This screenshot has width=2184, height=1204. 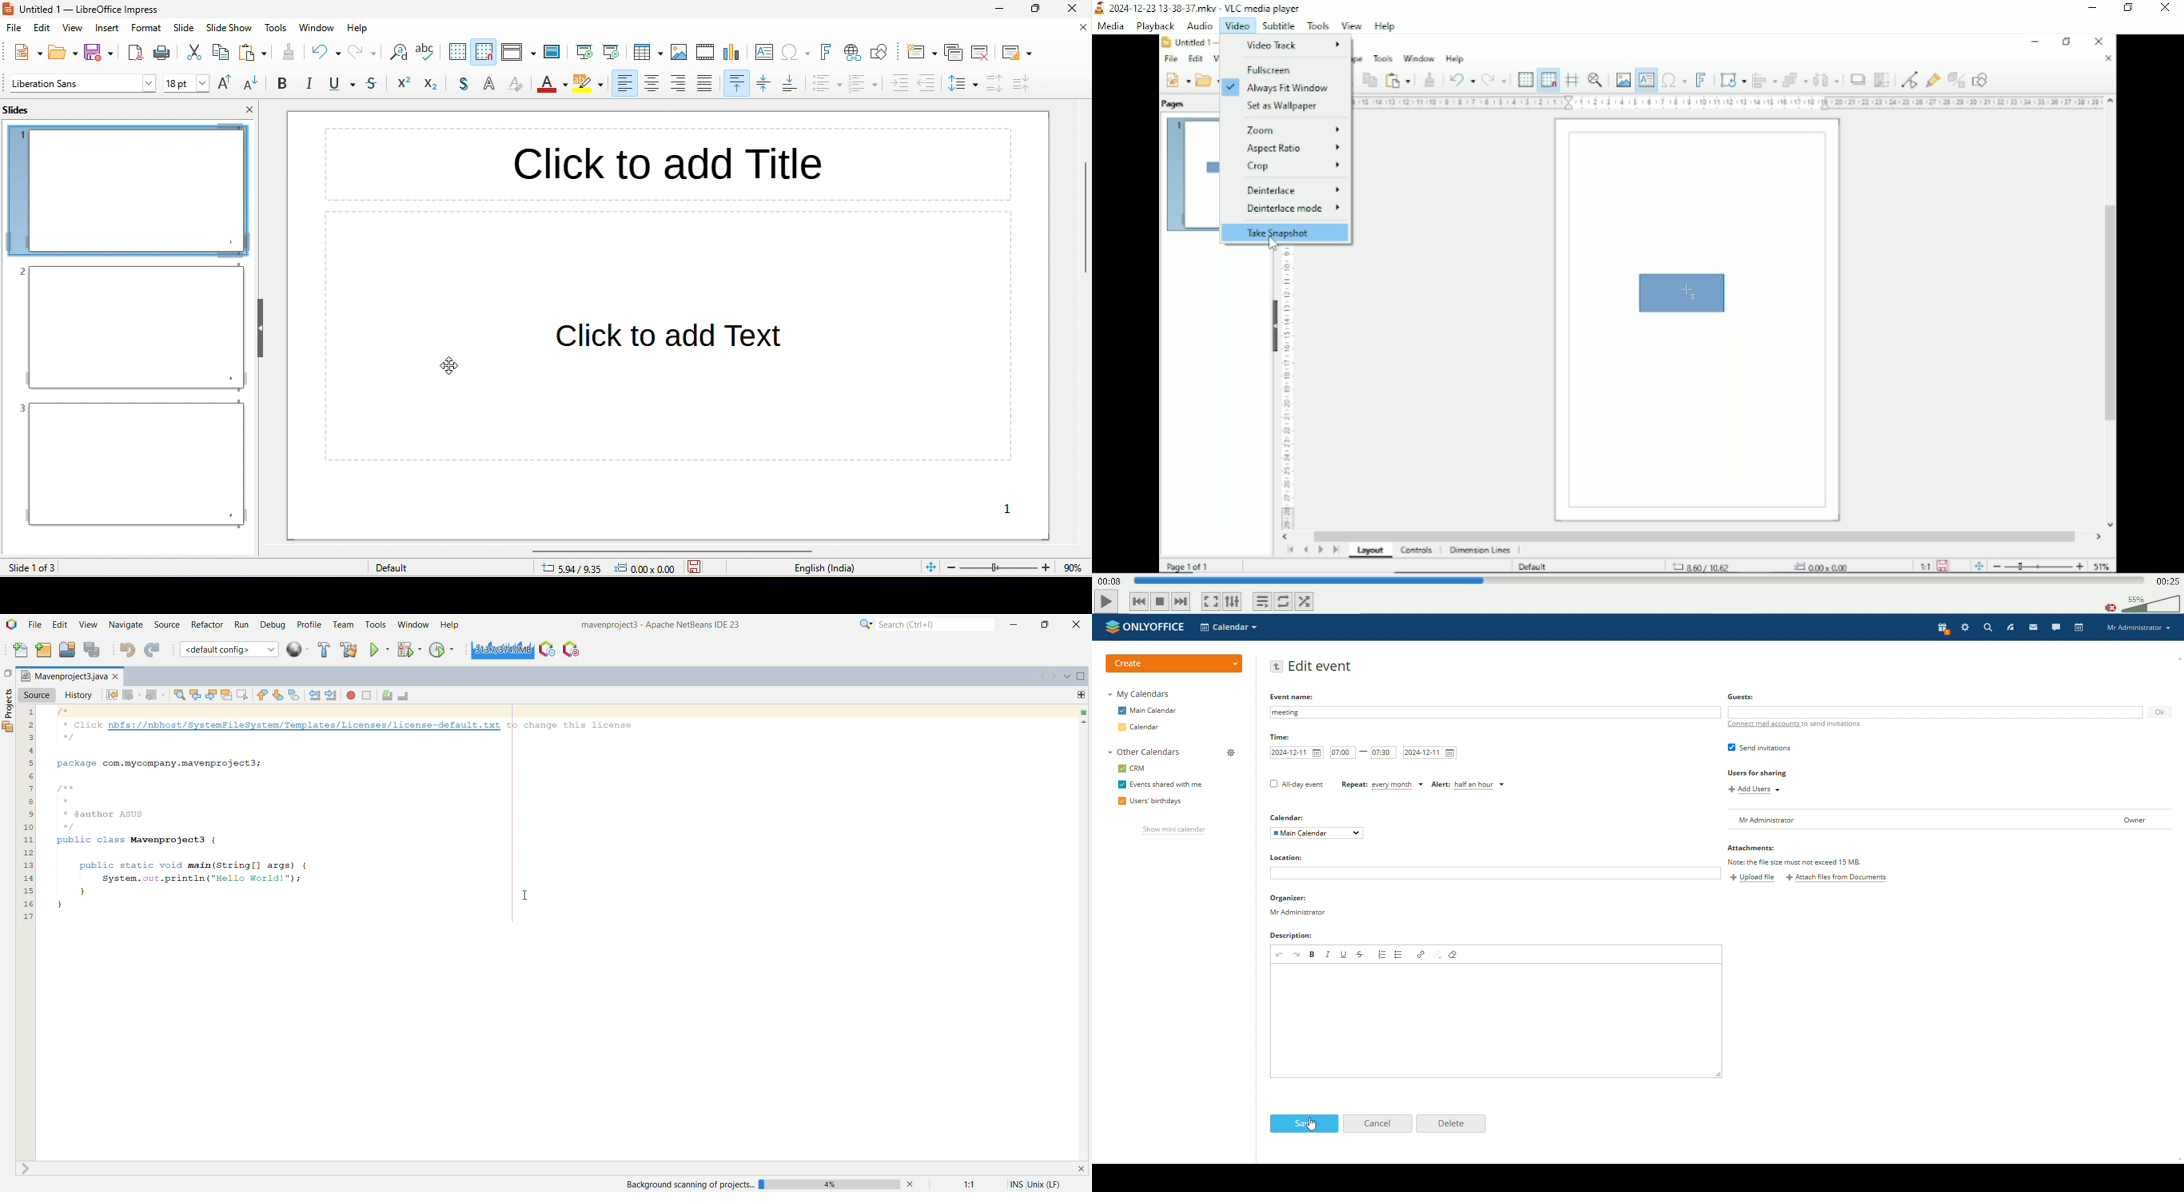 What do you see at coordinates (1231, 601) in the screenshot?
I see `Show extended settings` at bounding box center [1231, 601].